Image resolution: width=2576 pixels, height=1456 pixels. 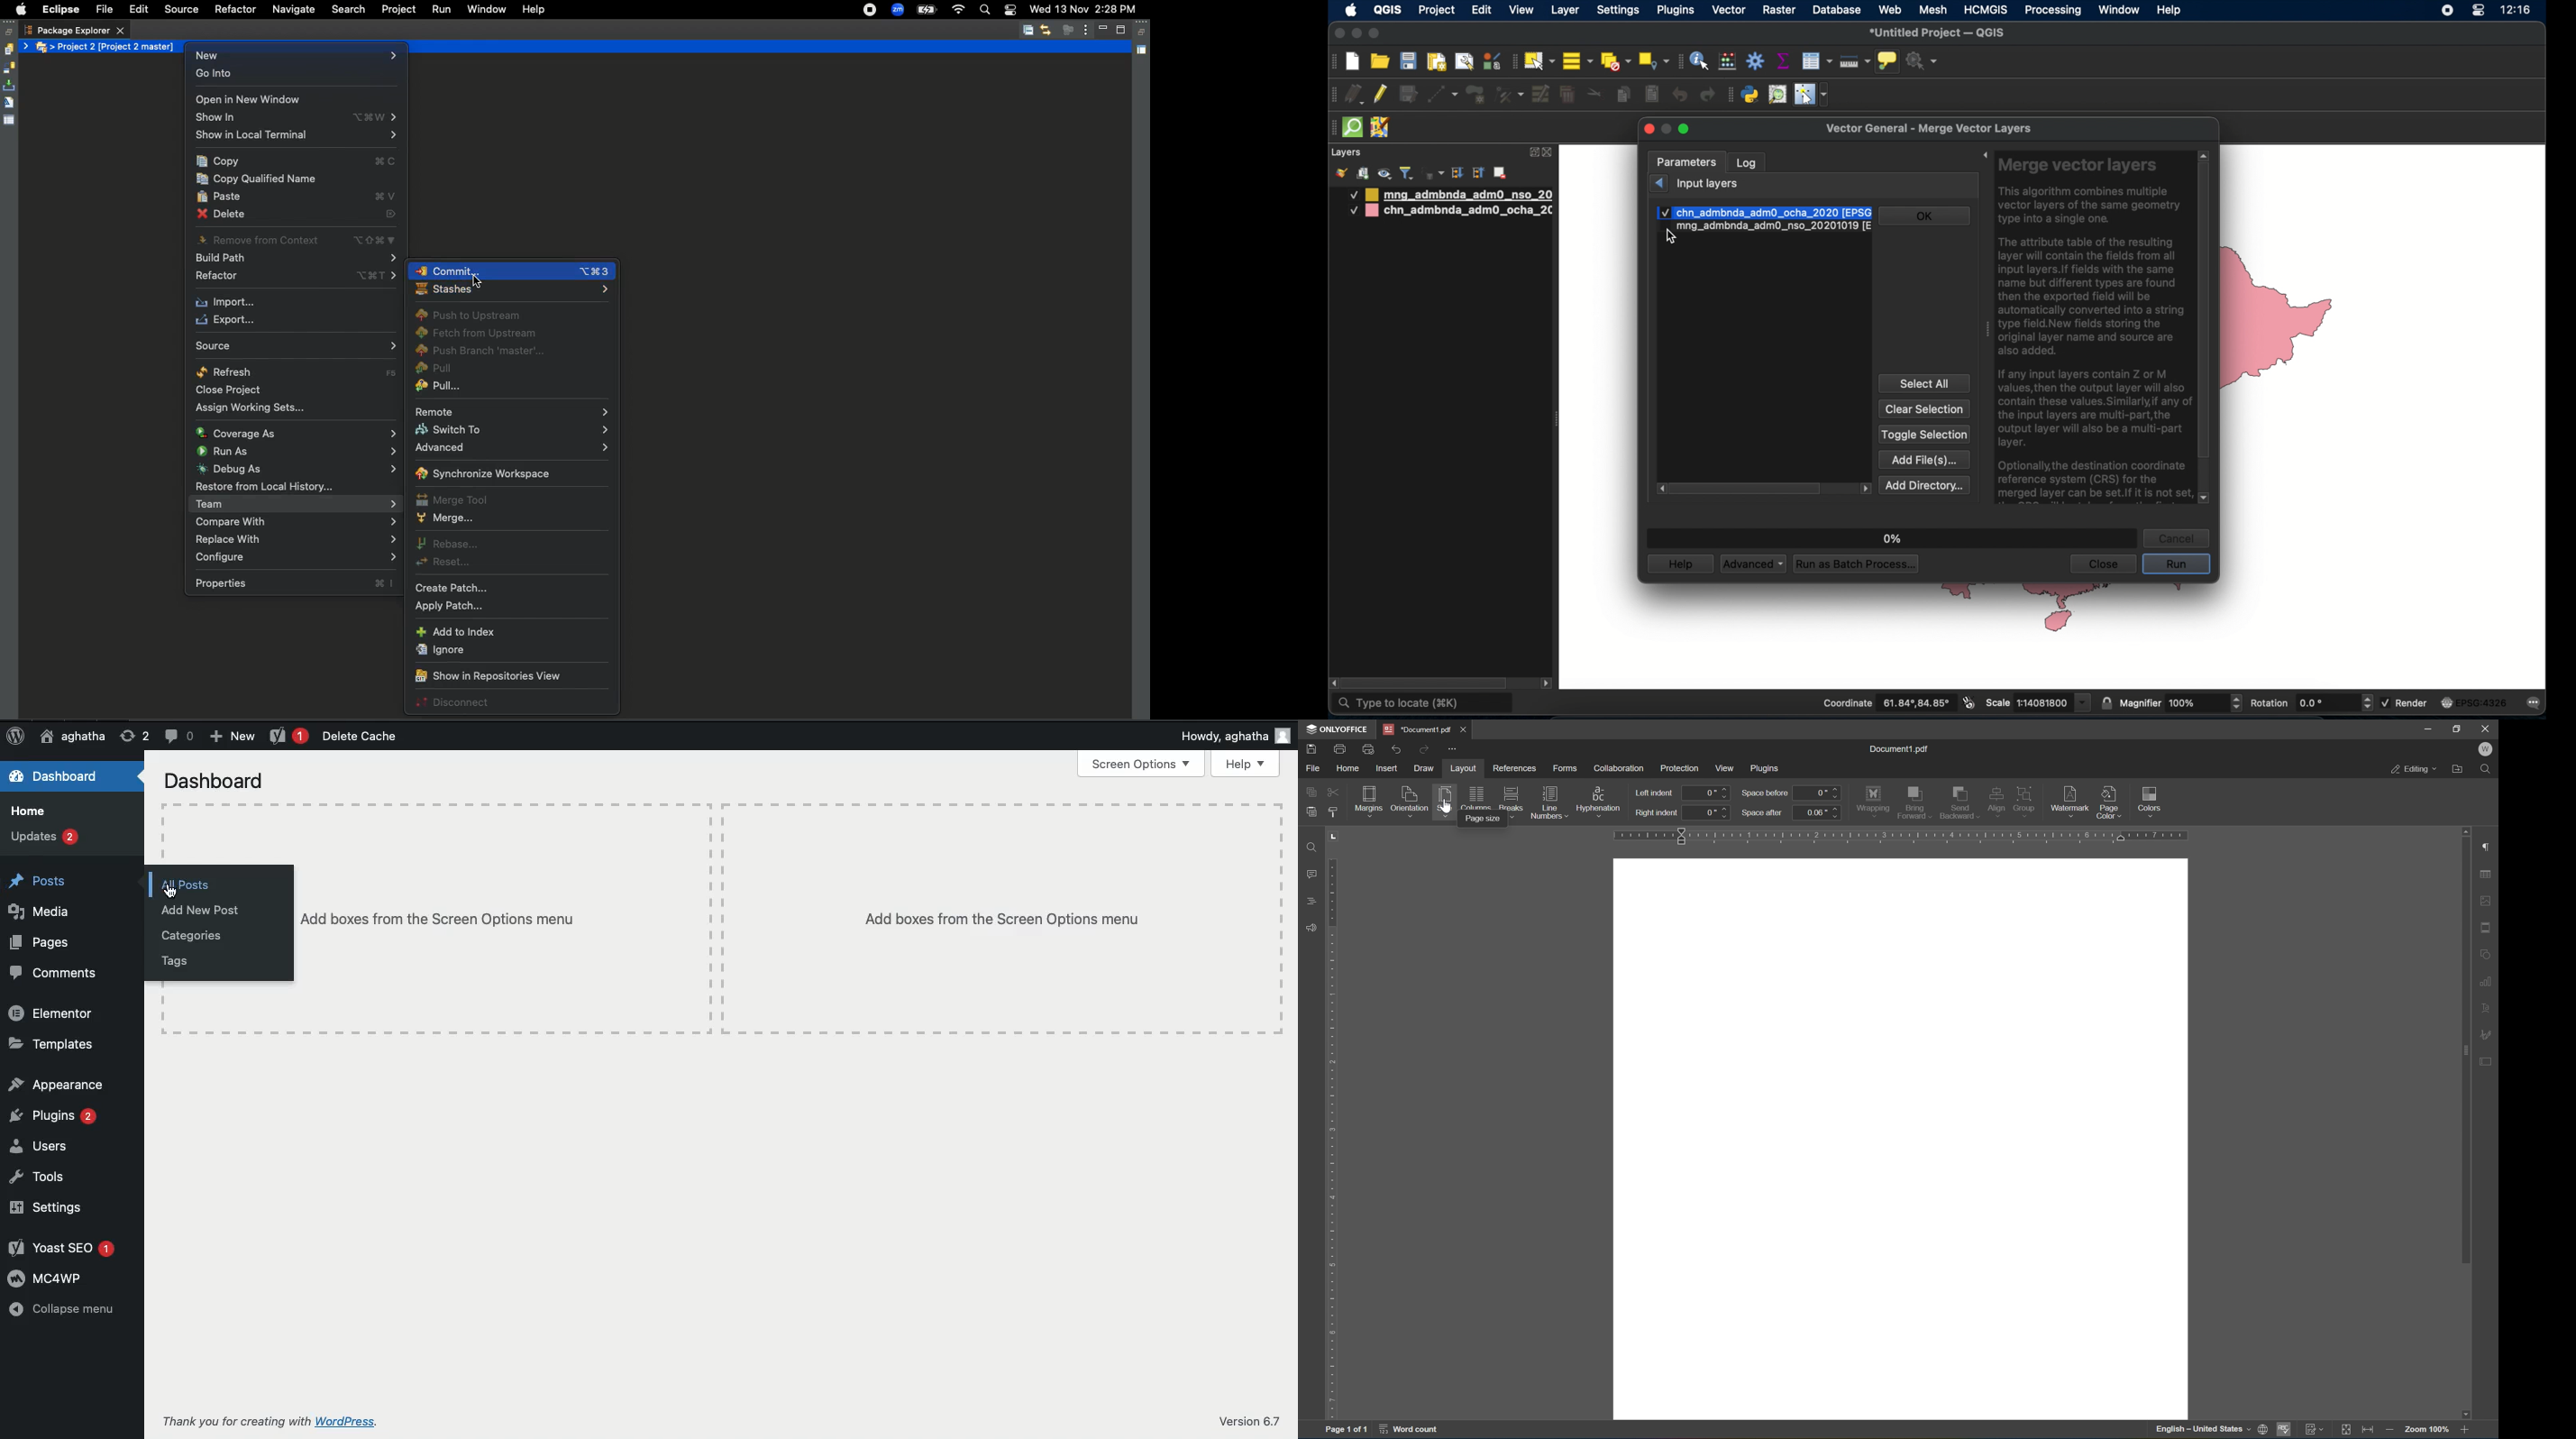 What do you see at coordinates (2311, 704) in the screenshot?
I see `rotation` at bounding box center [2311, 704].